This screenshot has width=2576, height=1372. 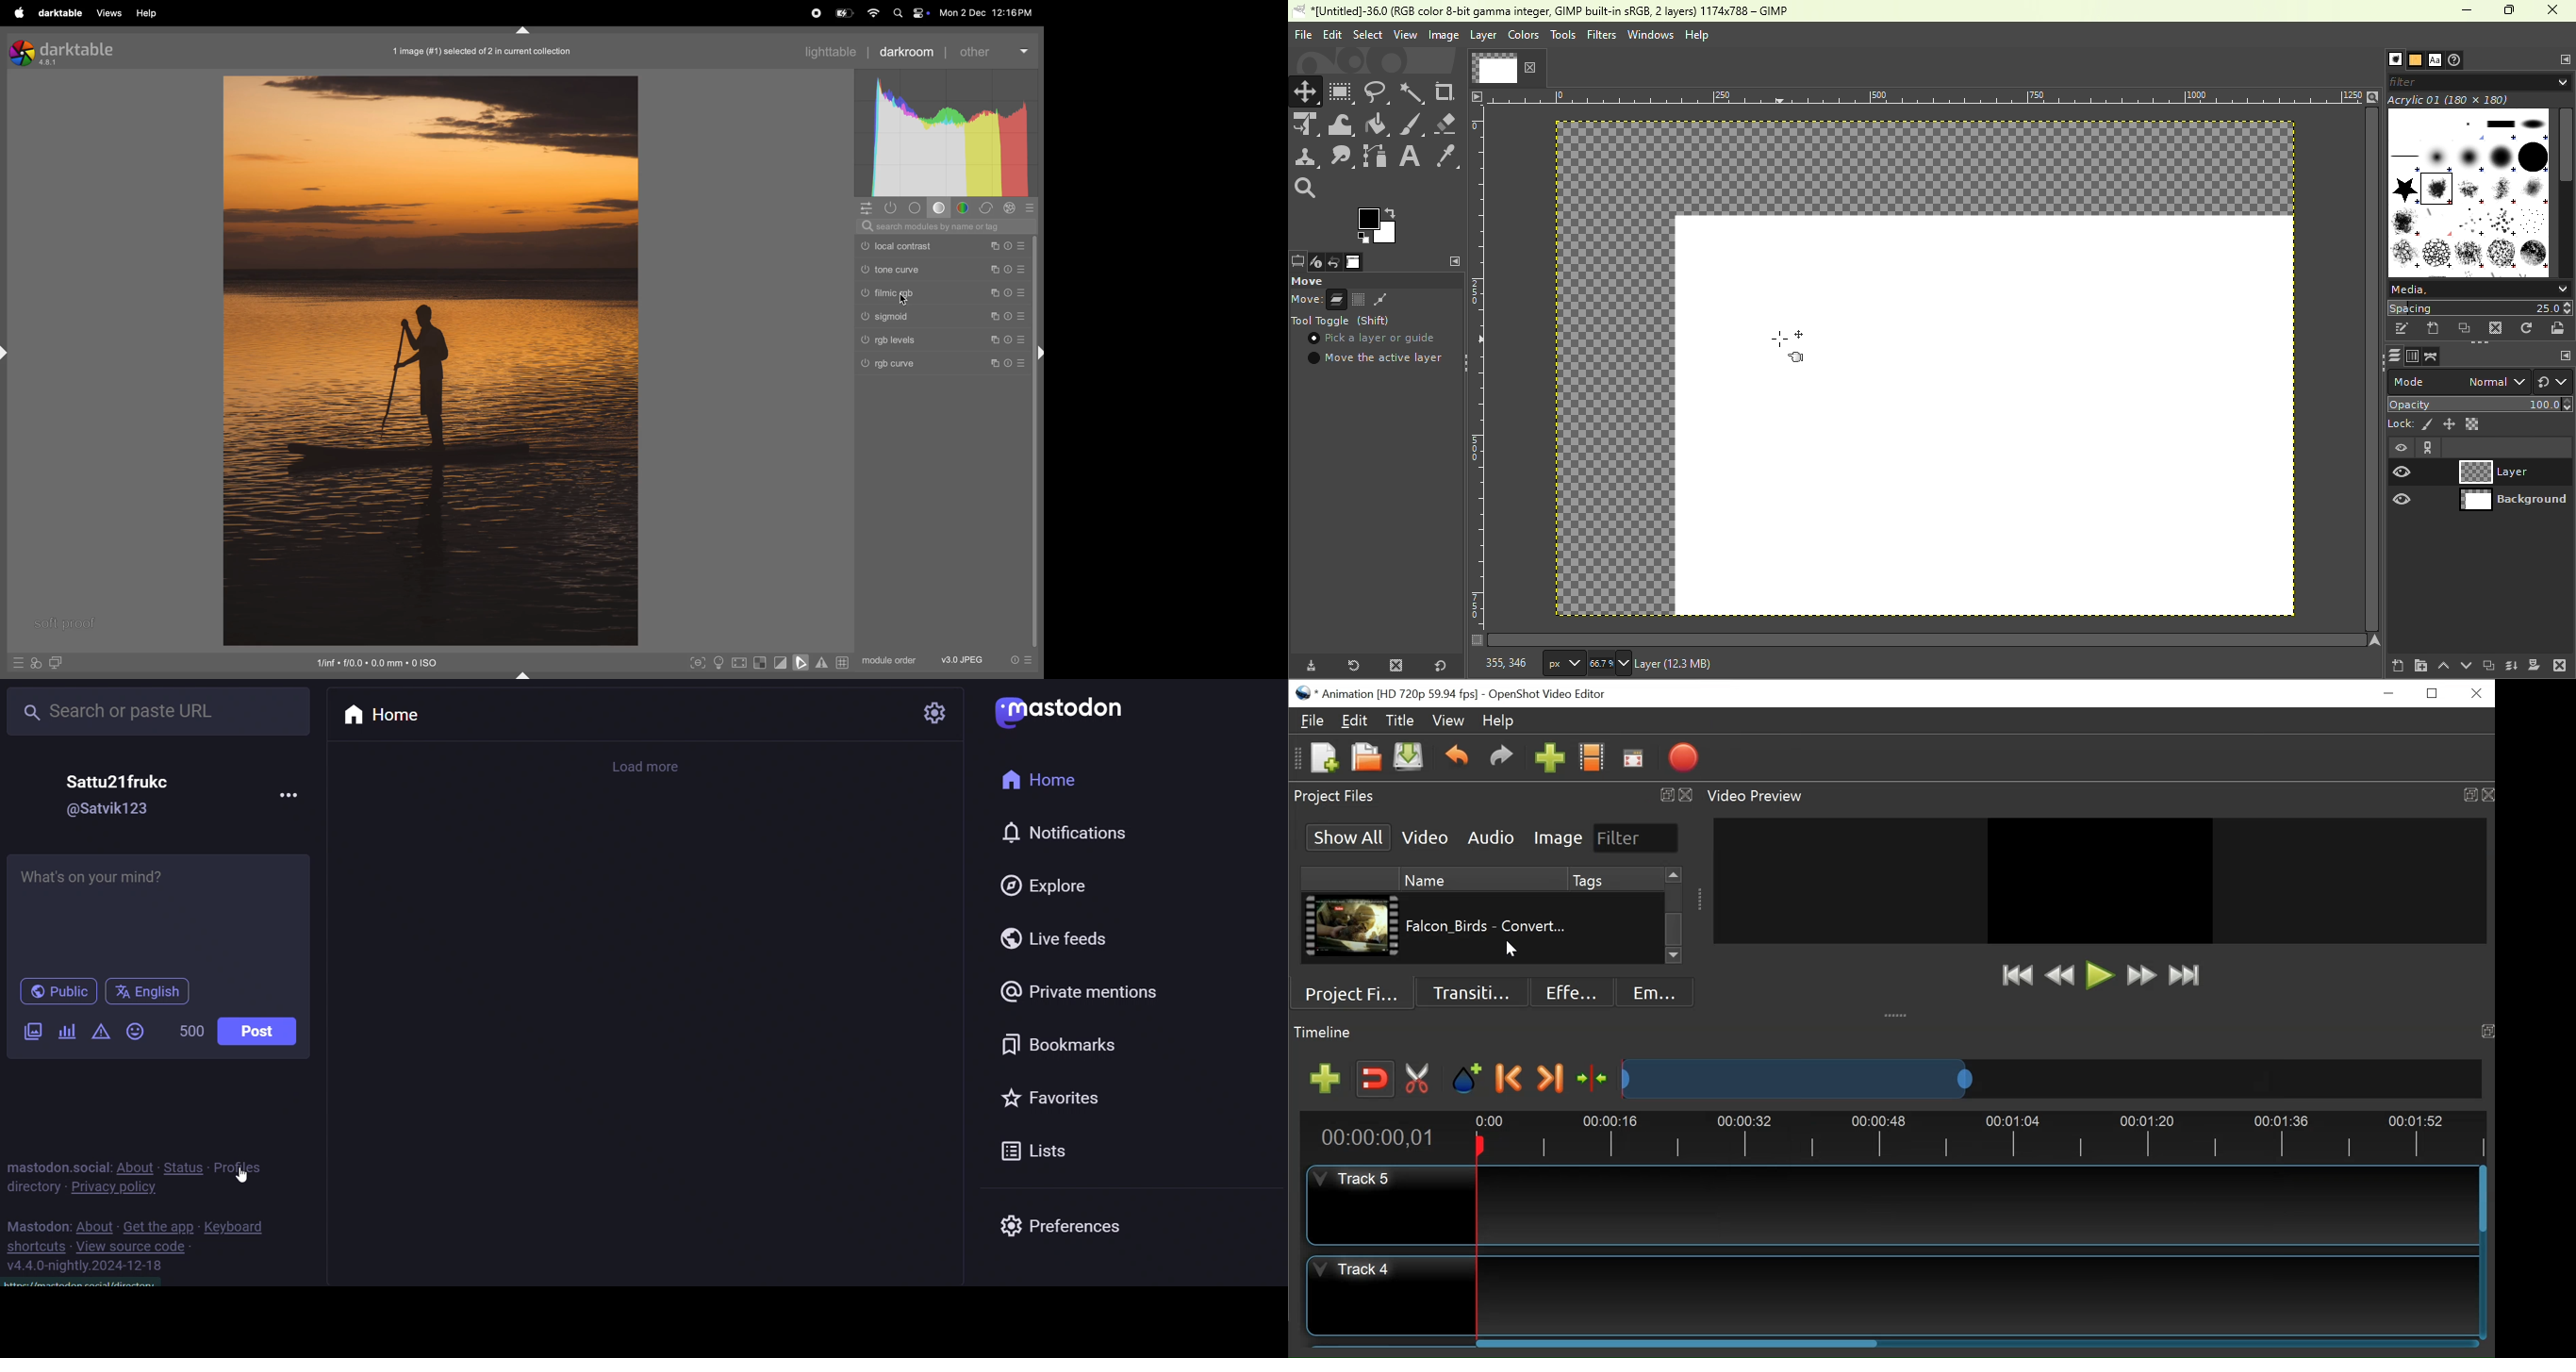 I want to click on Free select tool, so click(x=1378, y=91).